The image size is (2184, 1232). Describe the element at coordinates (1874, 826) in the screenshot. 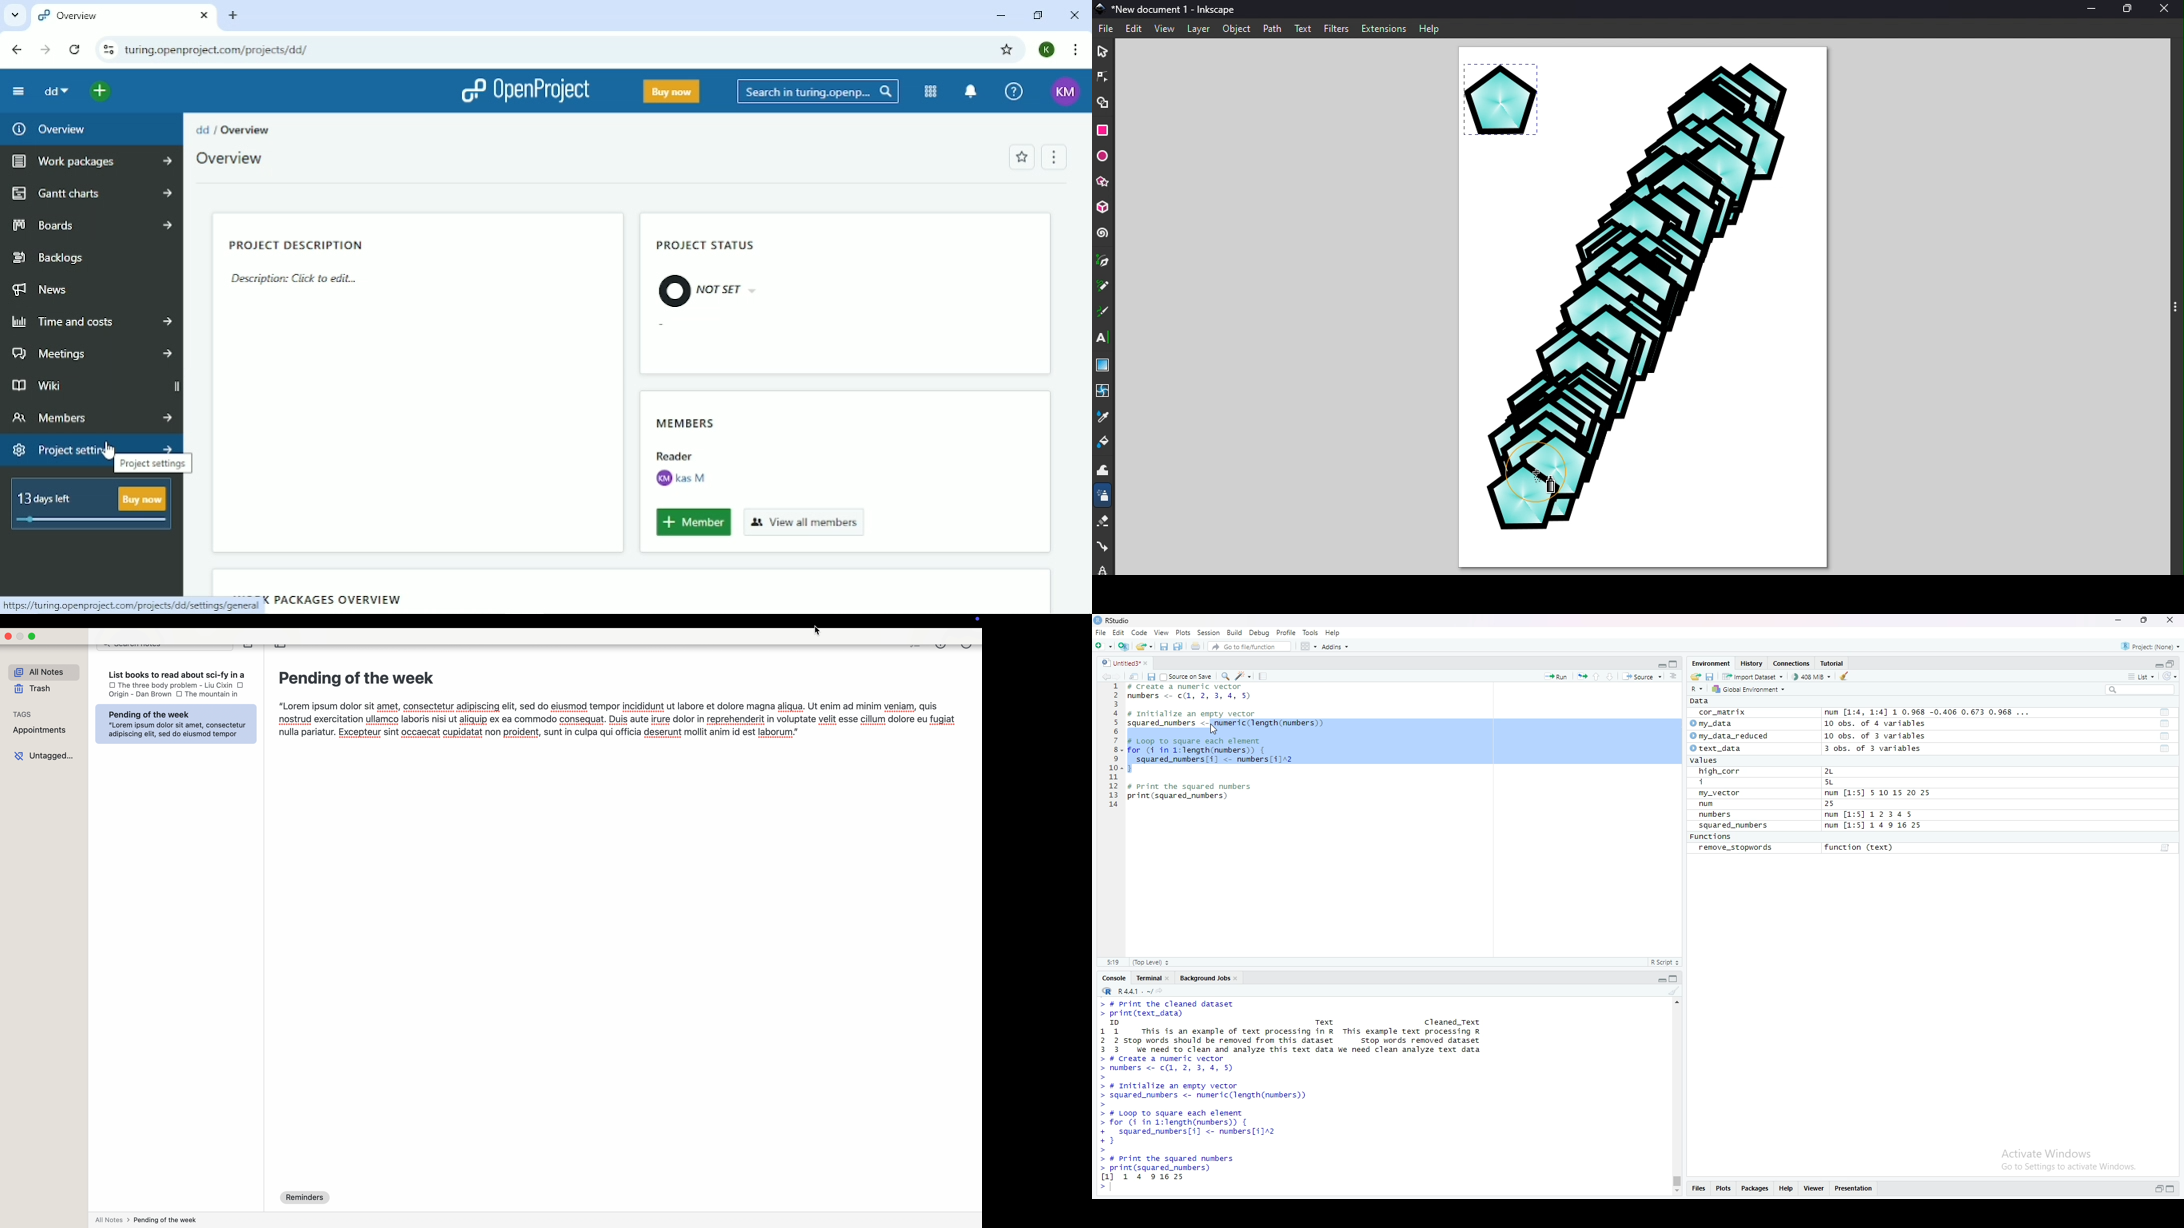

I see `num [1:5] 1 4 9 16 25` at that location.